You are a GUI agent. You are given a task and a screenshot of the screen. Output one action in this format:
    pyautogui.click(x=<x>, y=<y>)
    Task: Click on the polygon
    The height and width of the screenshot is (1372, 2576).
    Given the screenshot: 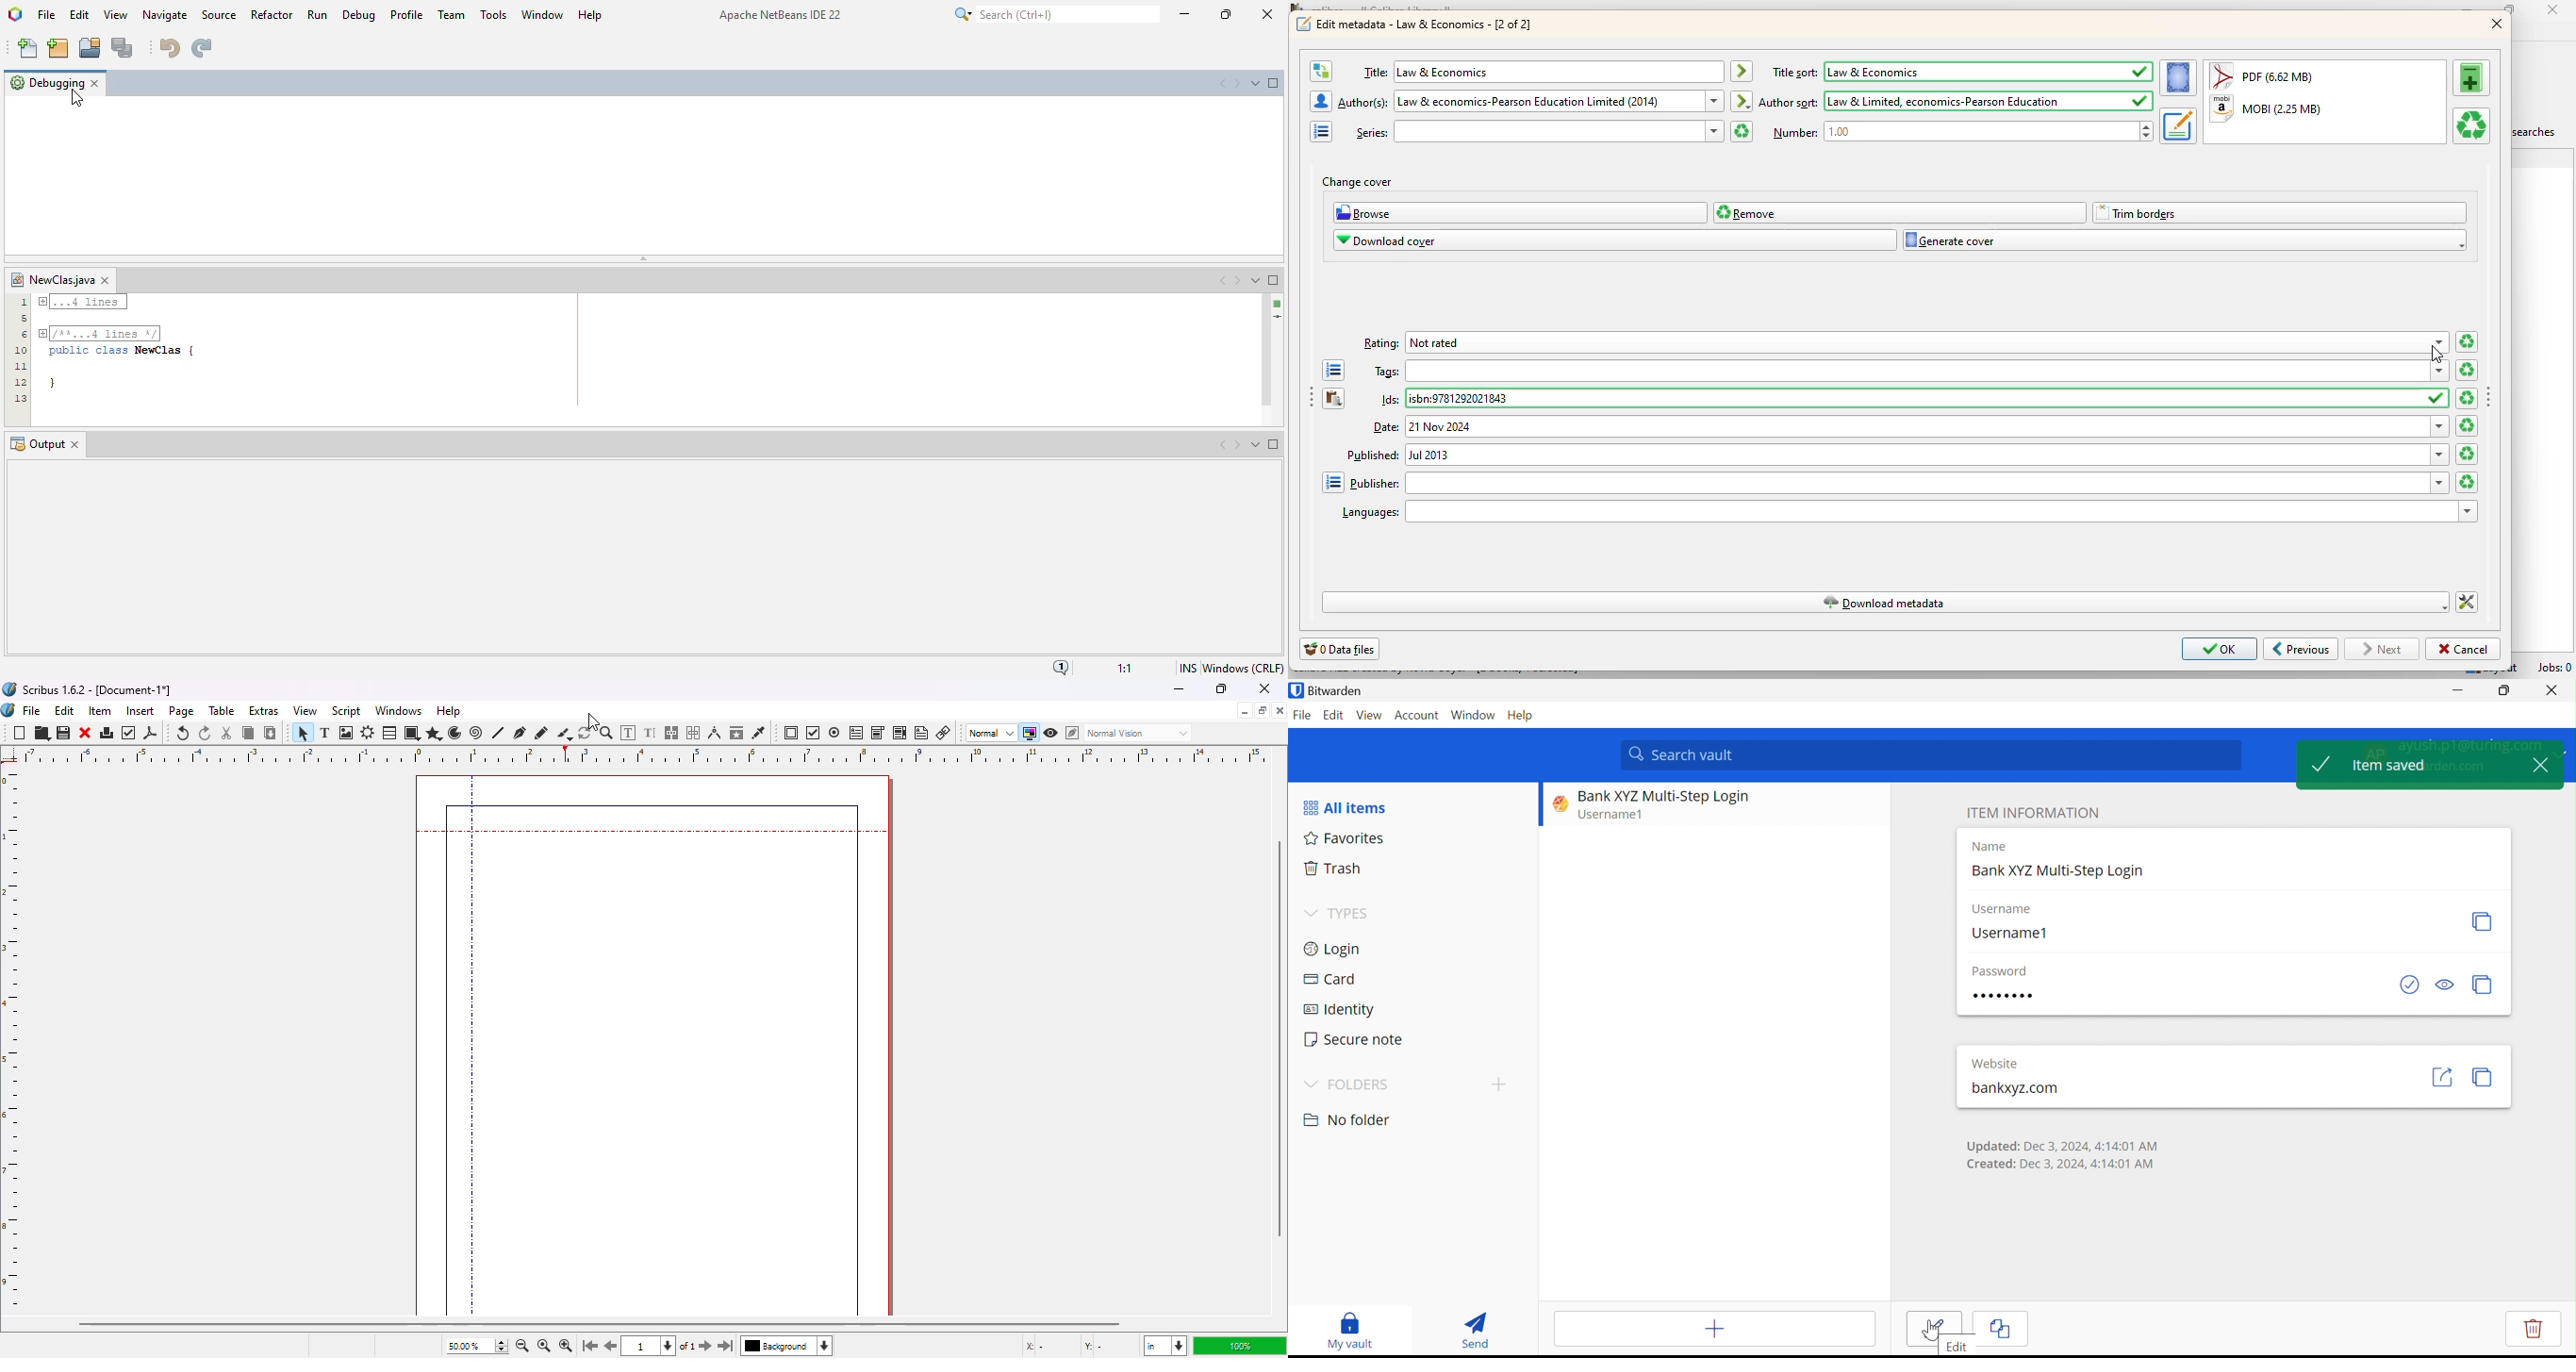 What is the action you would take?
    pyautogui.click(x=433, y=733)
    